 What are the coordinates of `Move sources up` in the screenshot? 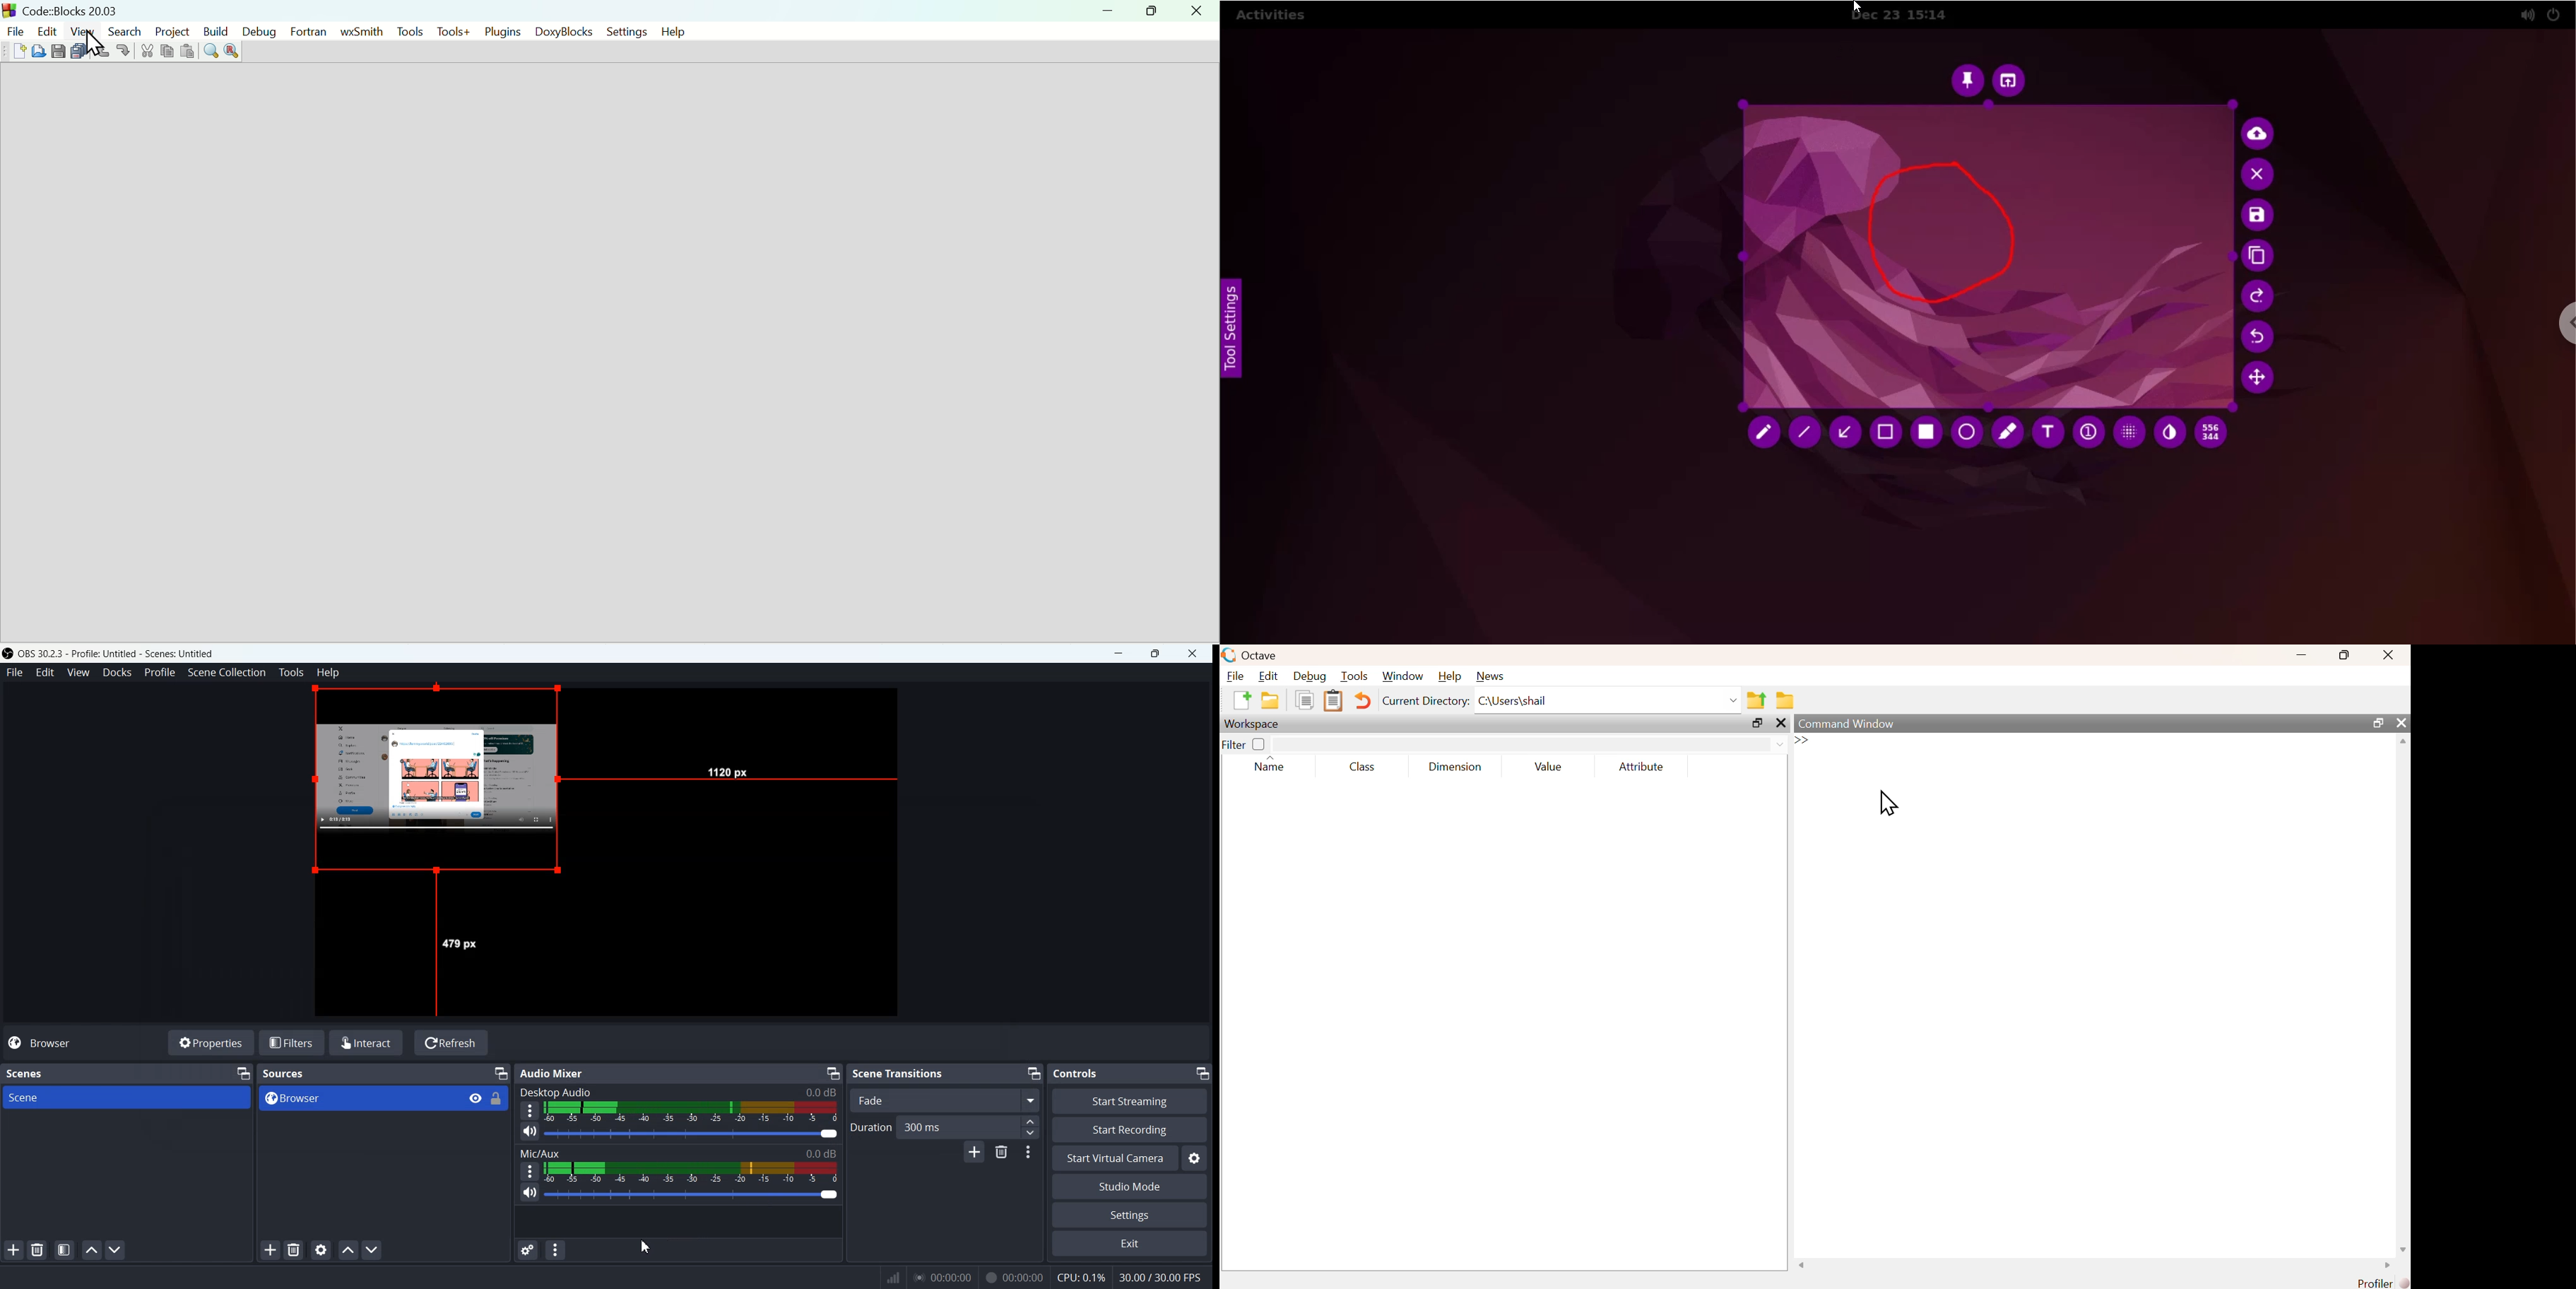 It's located at (348, 1250).